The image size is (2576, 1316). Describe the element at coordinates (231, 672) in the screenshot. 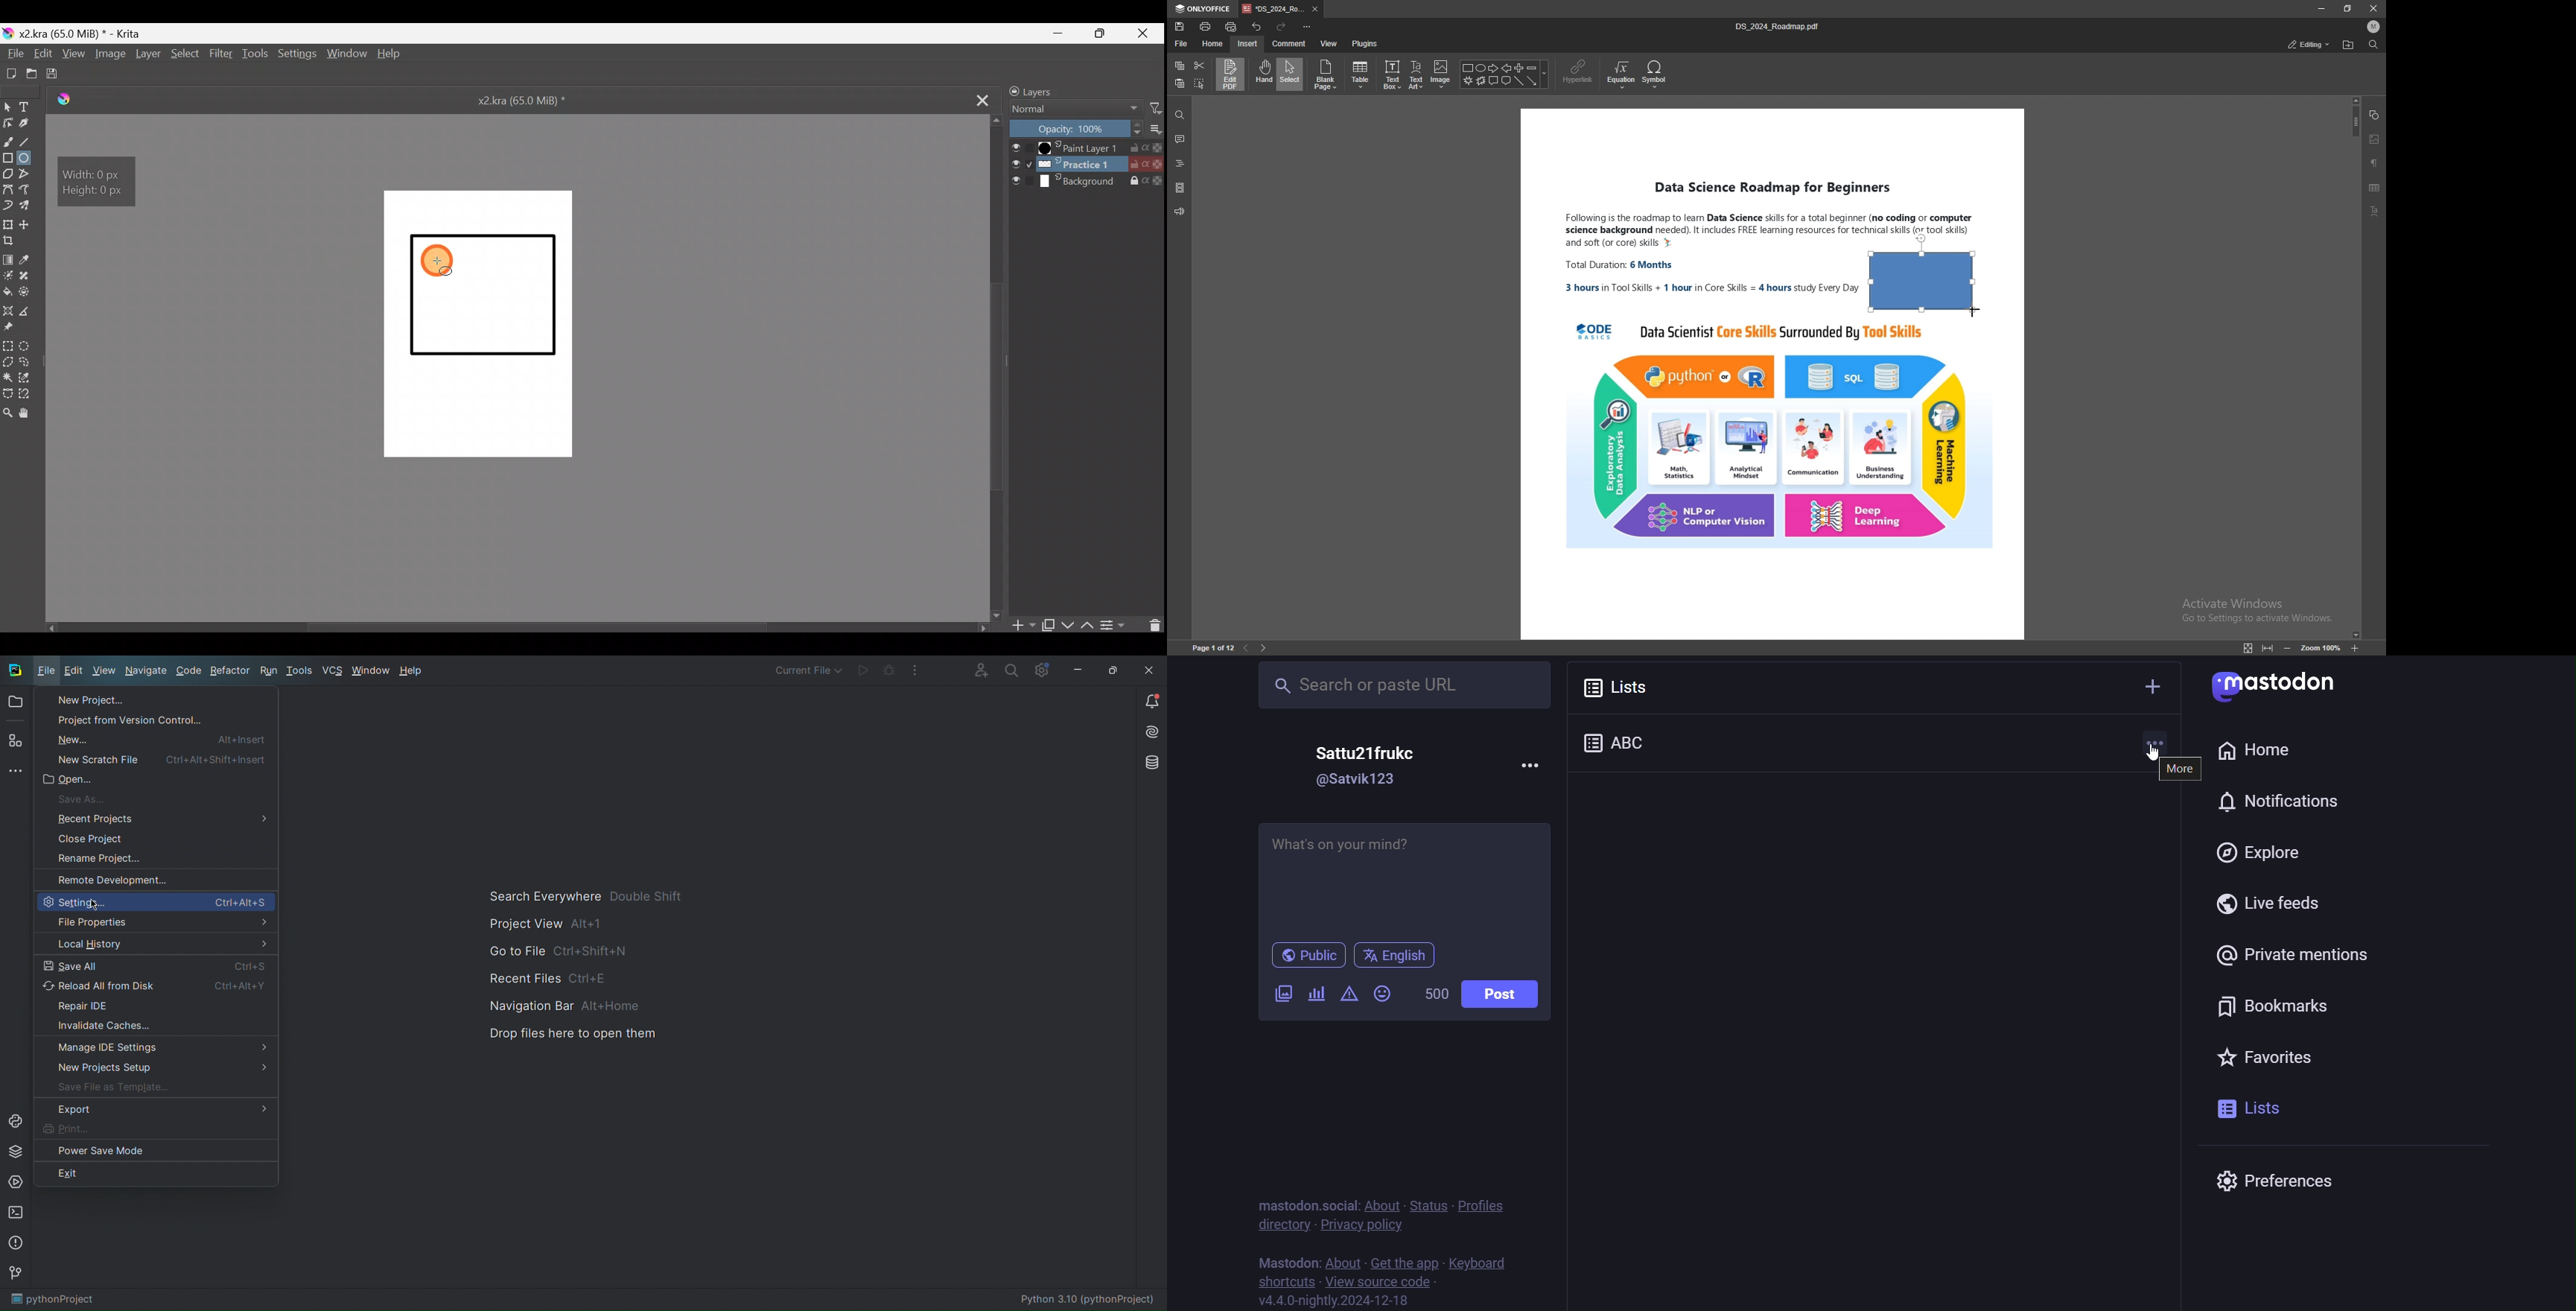

I see `Refactor` at that location.